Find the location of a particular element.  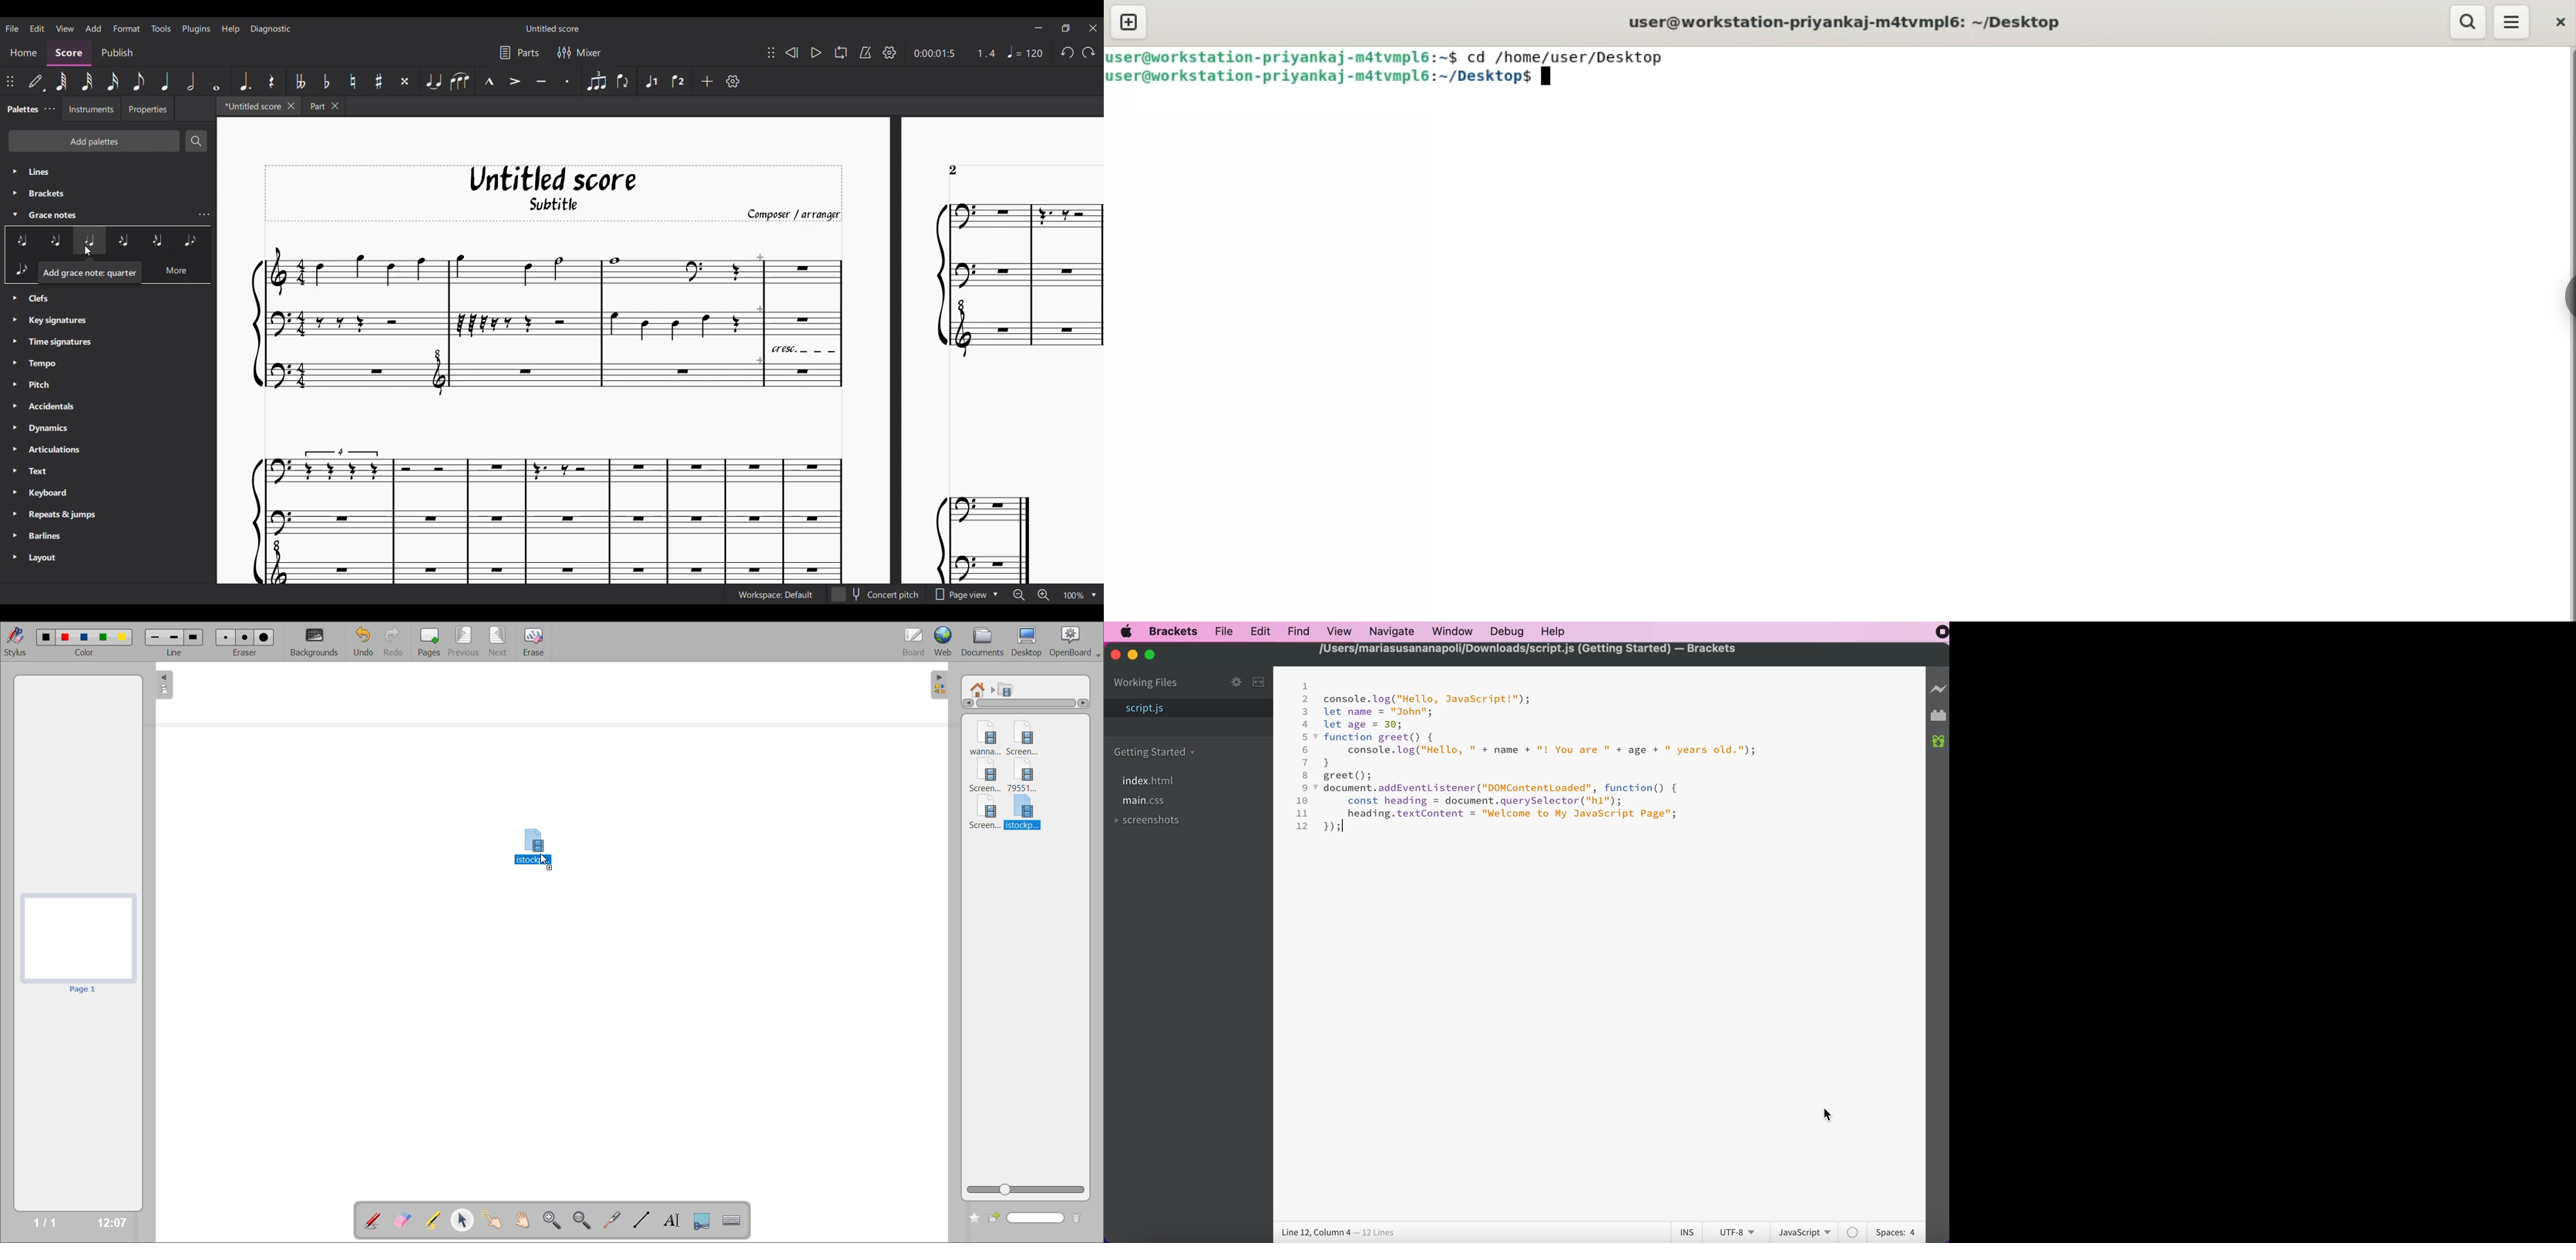

Current tab is located at coordinates (251, 106).